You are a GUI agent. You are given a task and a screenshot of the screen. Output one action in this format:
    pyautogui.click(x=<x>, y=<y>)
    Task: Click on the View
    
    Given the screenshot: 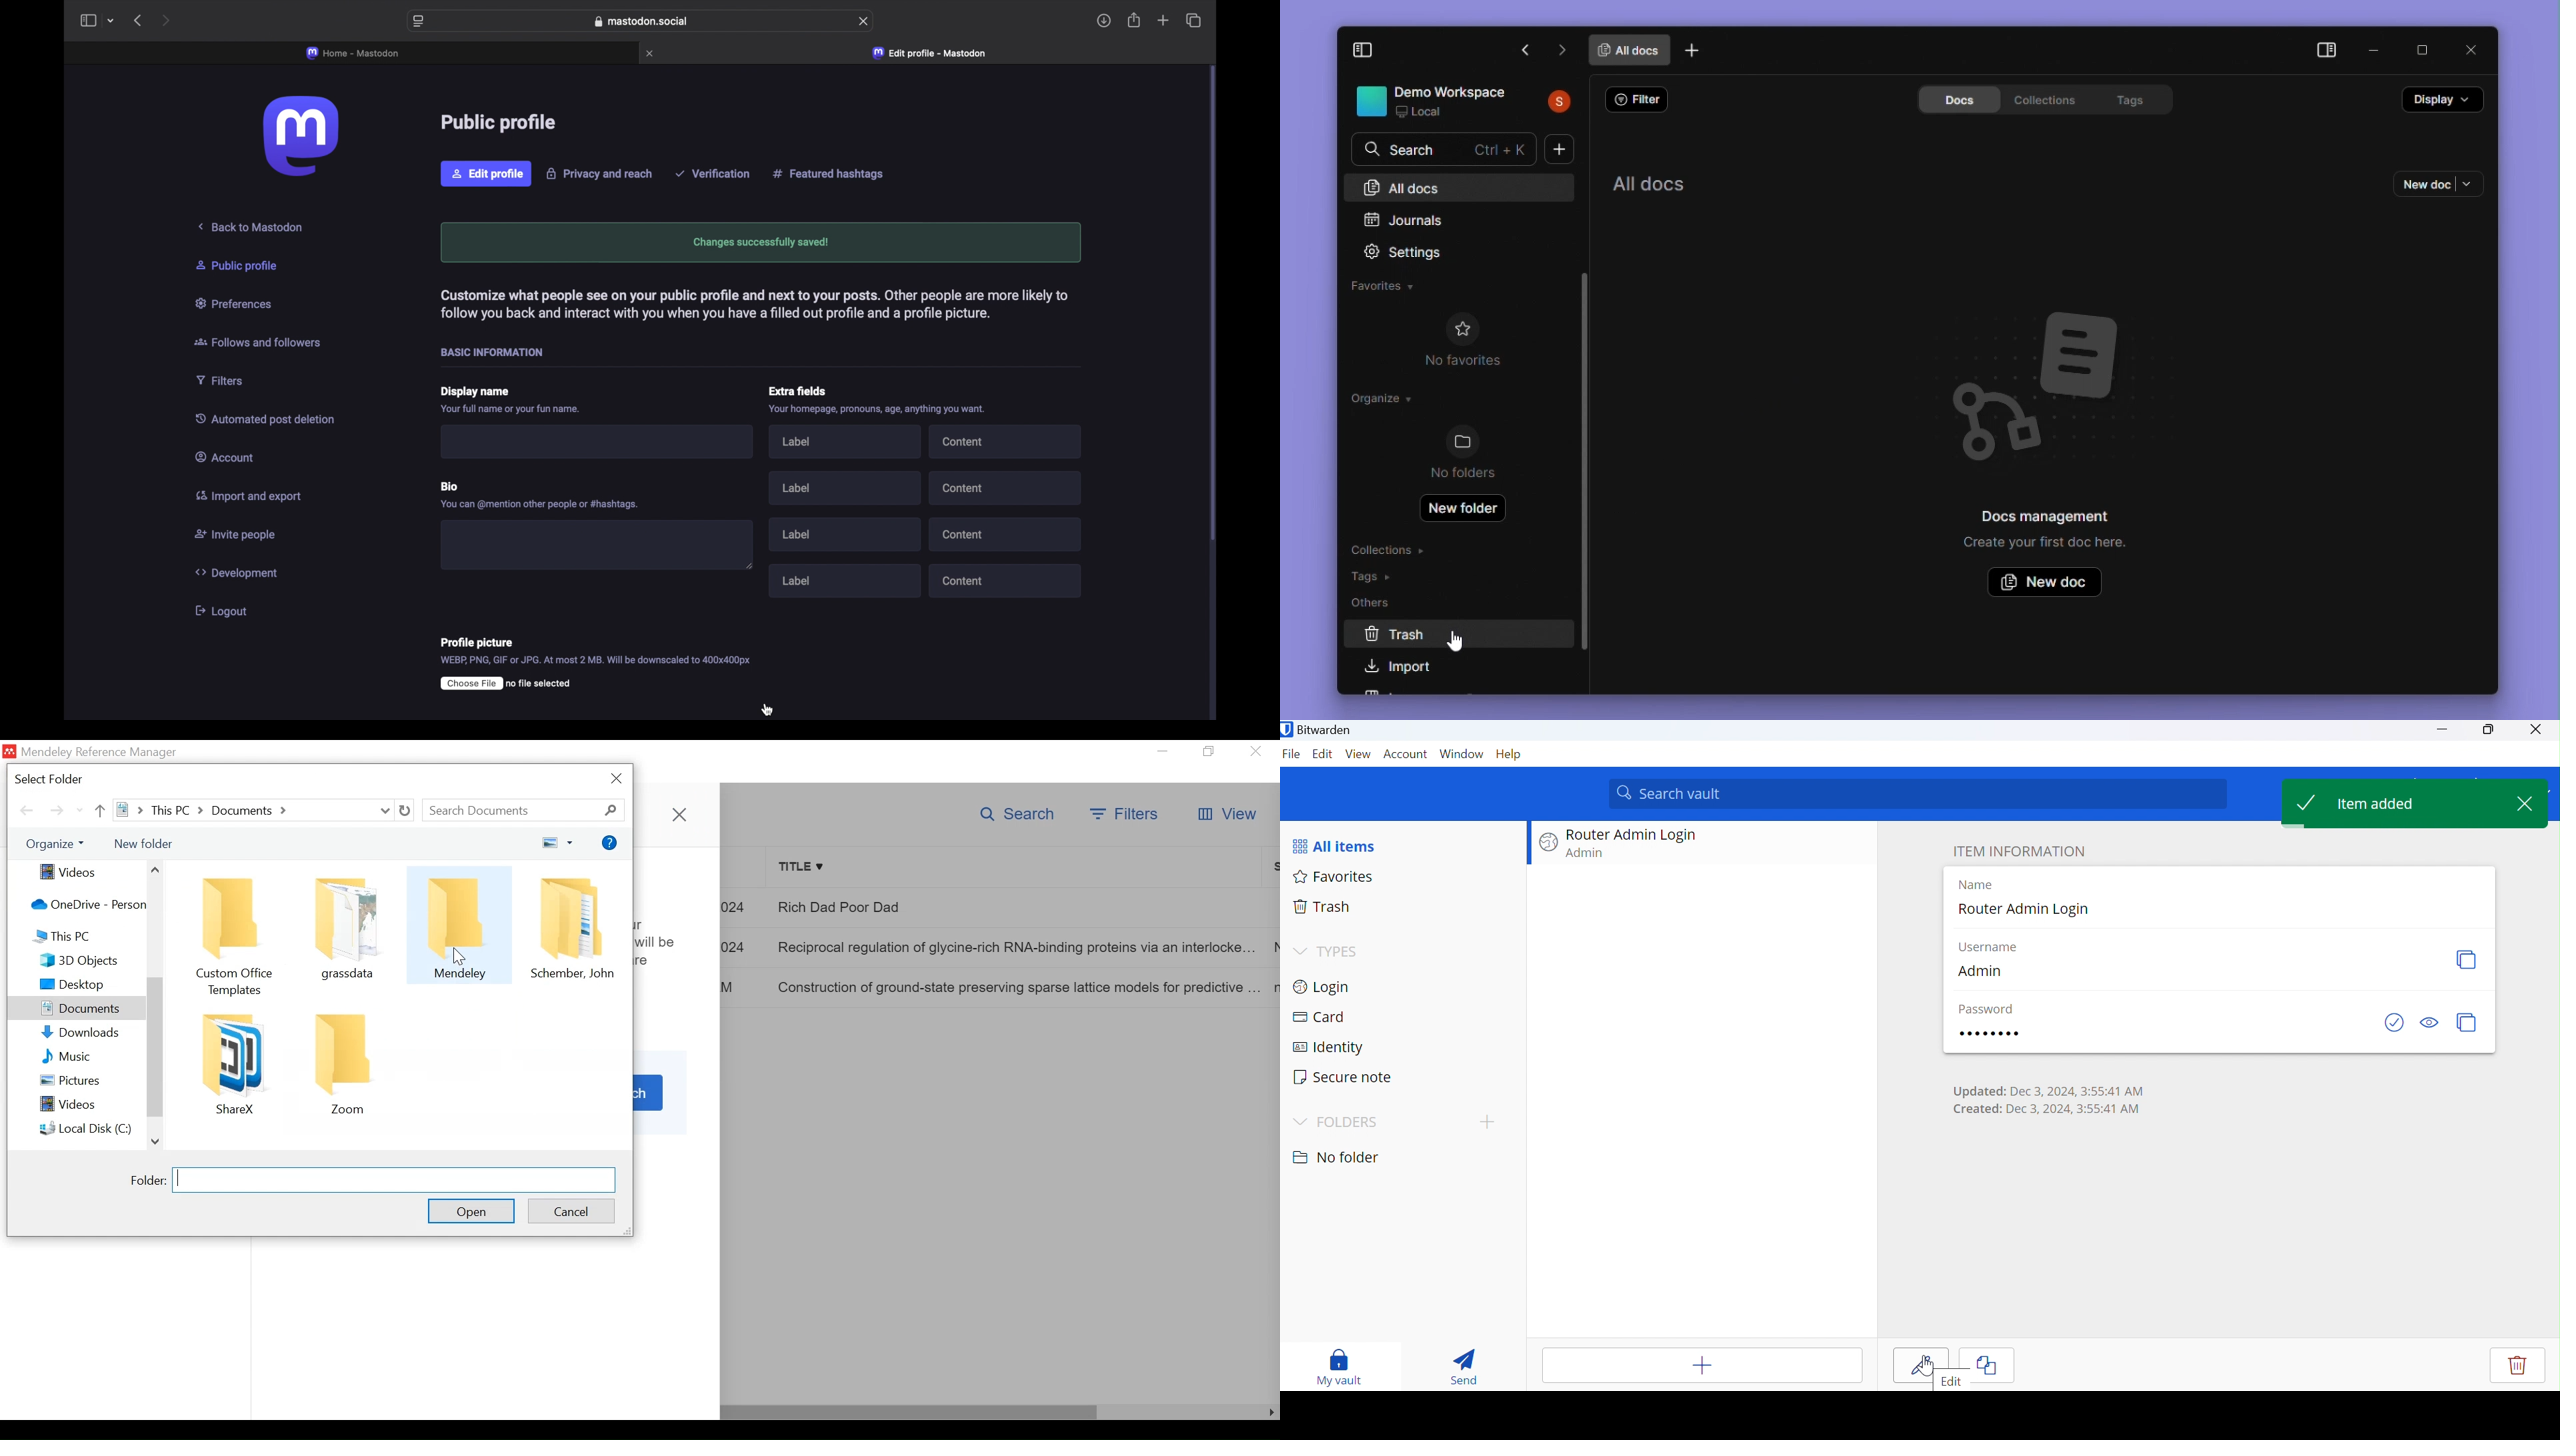 What is the action you would take?
    pyautogui.click(x=1358, y=756)
    